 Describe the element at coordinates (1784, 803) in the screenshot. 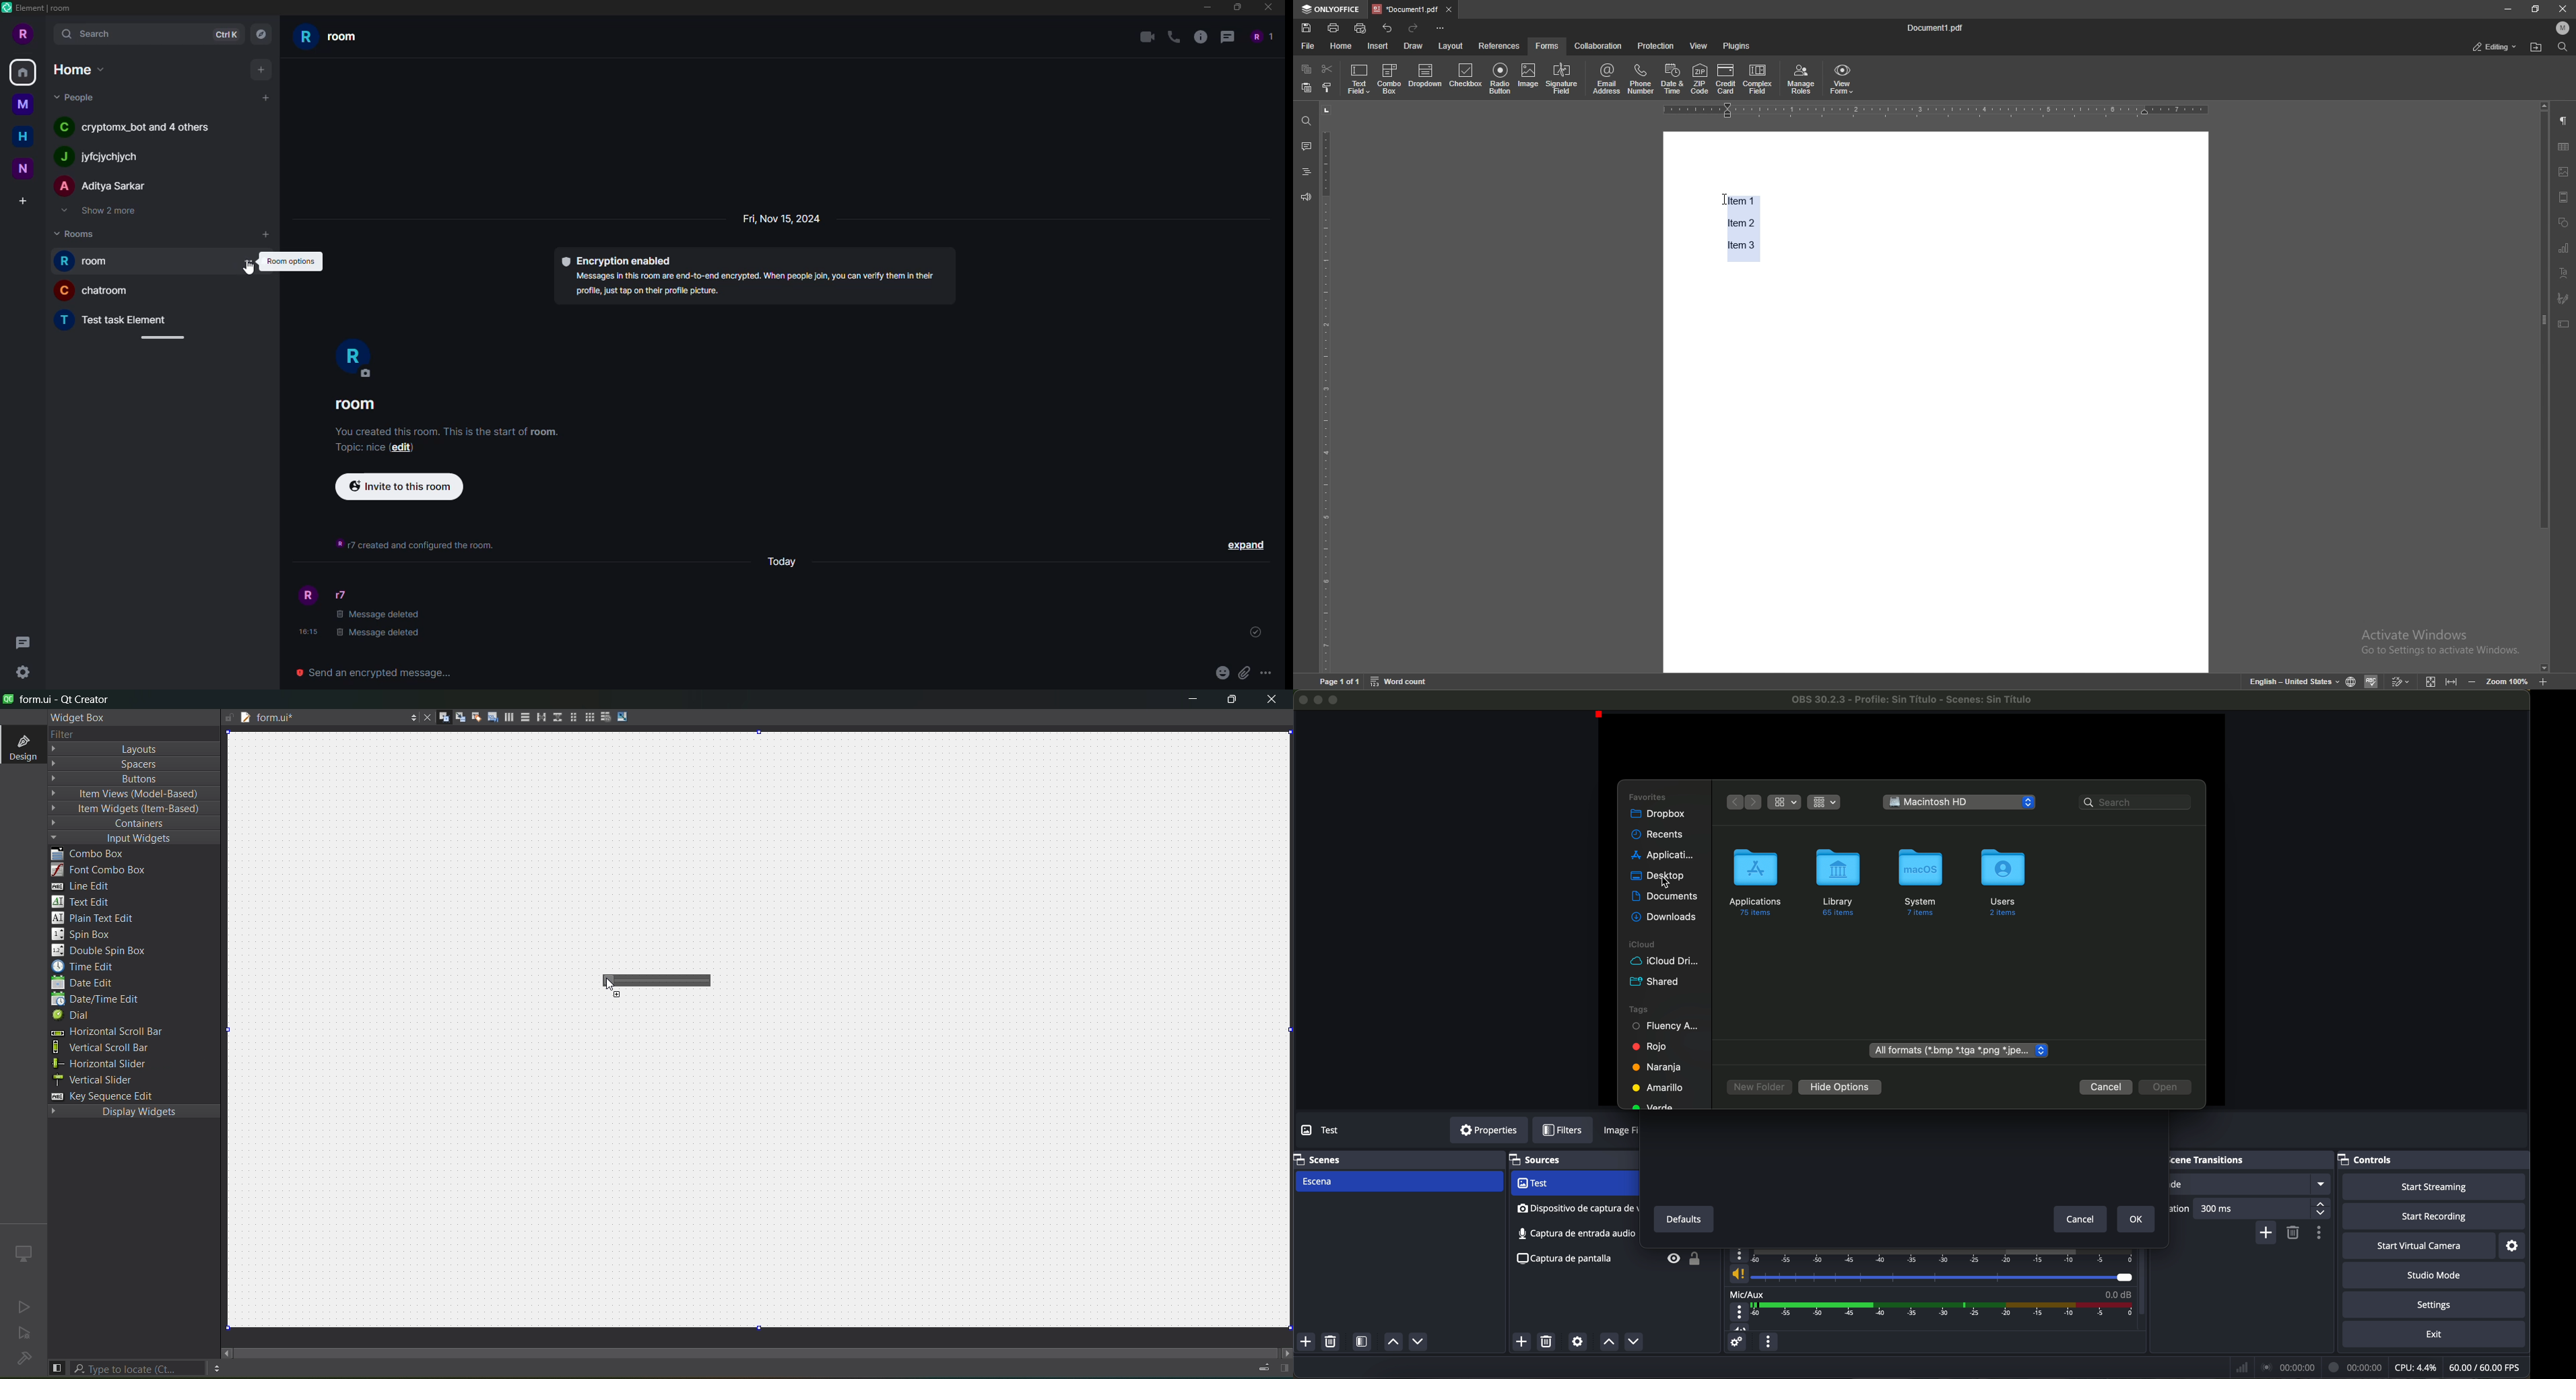

I see `grid view` at that location.